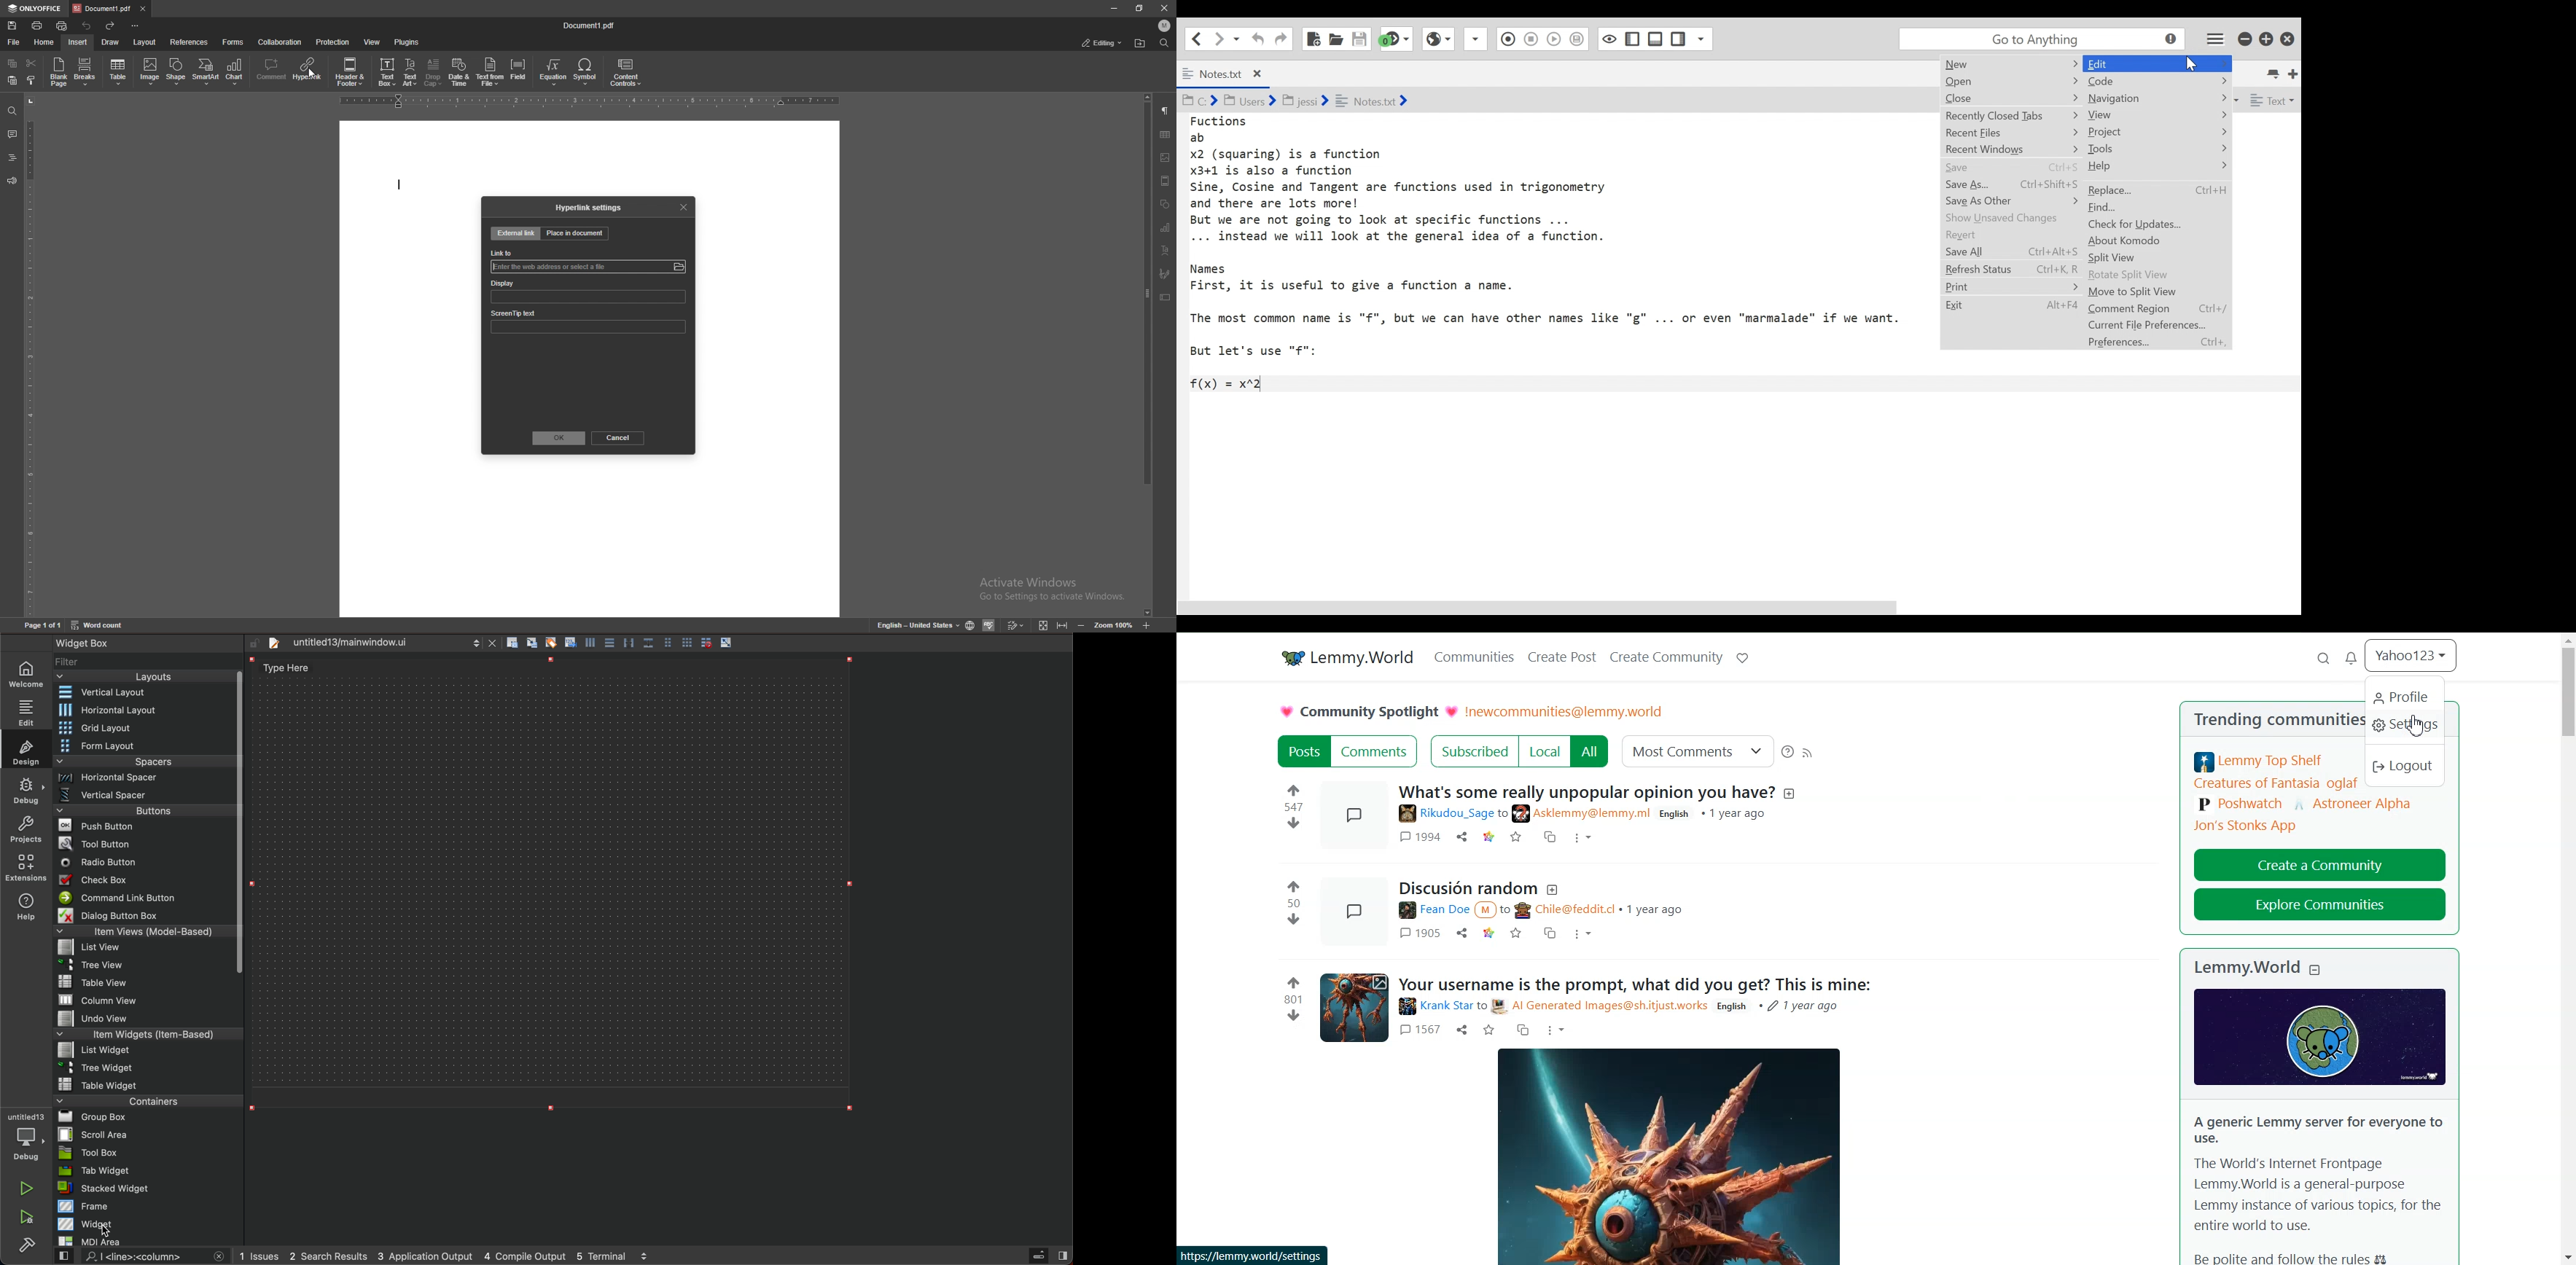 Image resolution: width=2576 pixels, height=1288 pixels. What do you see at coordinates (1166, 158) in the screenshot?
I see `image` at bounding box center [1166, 158].